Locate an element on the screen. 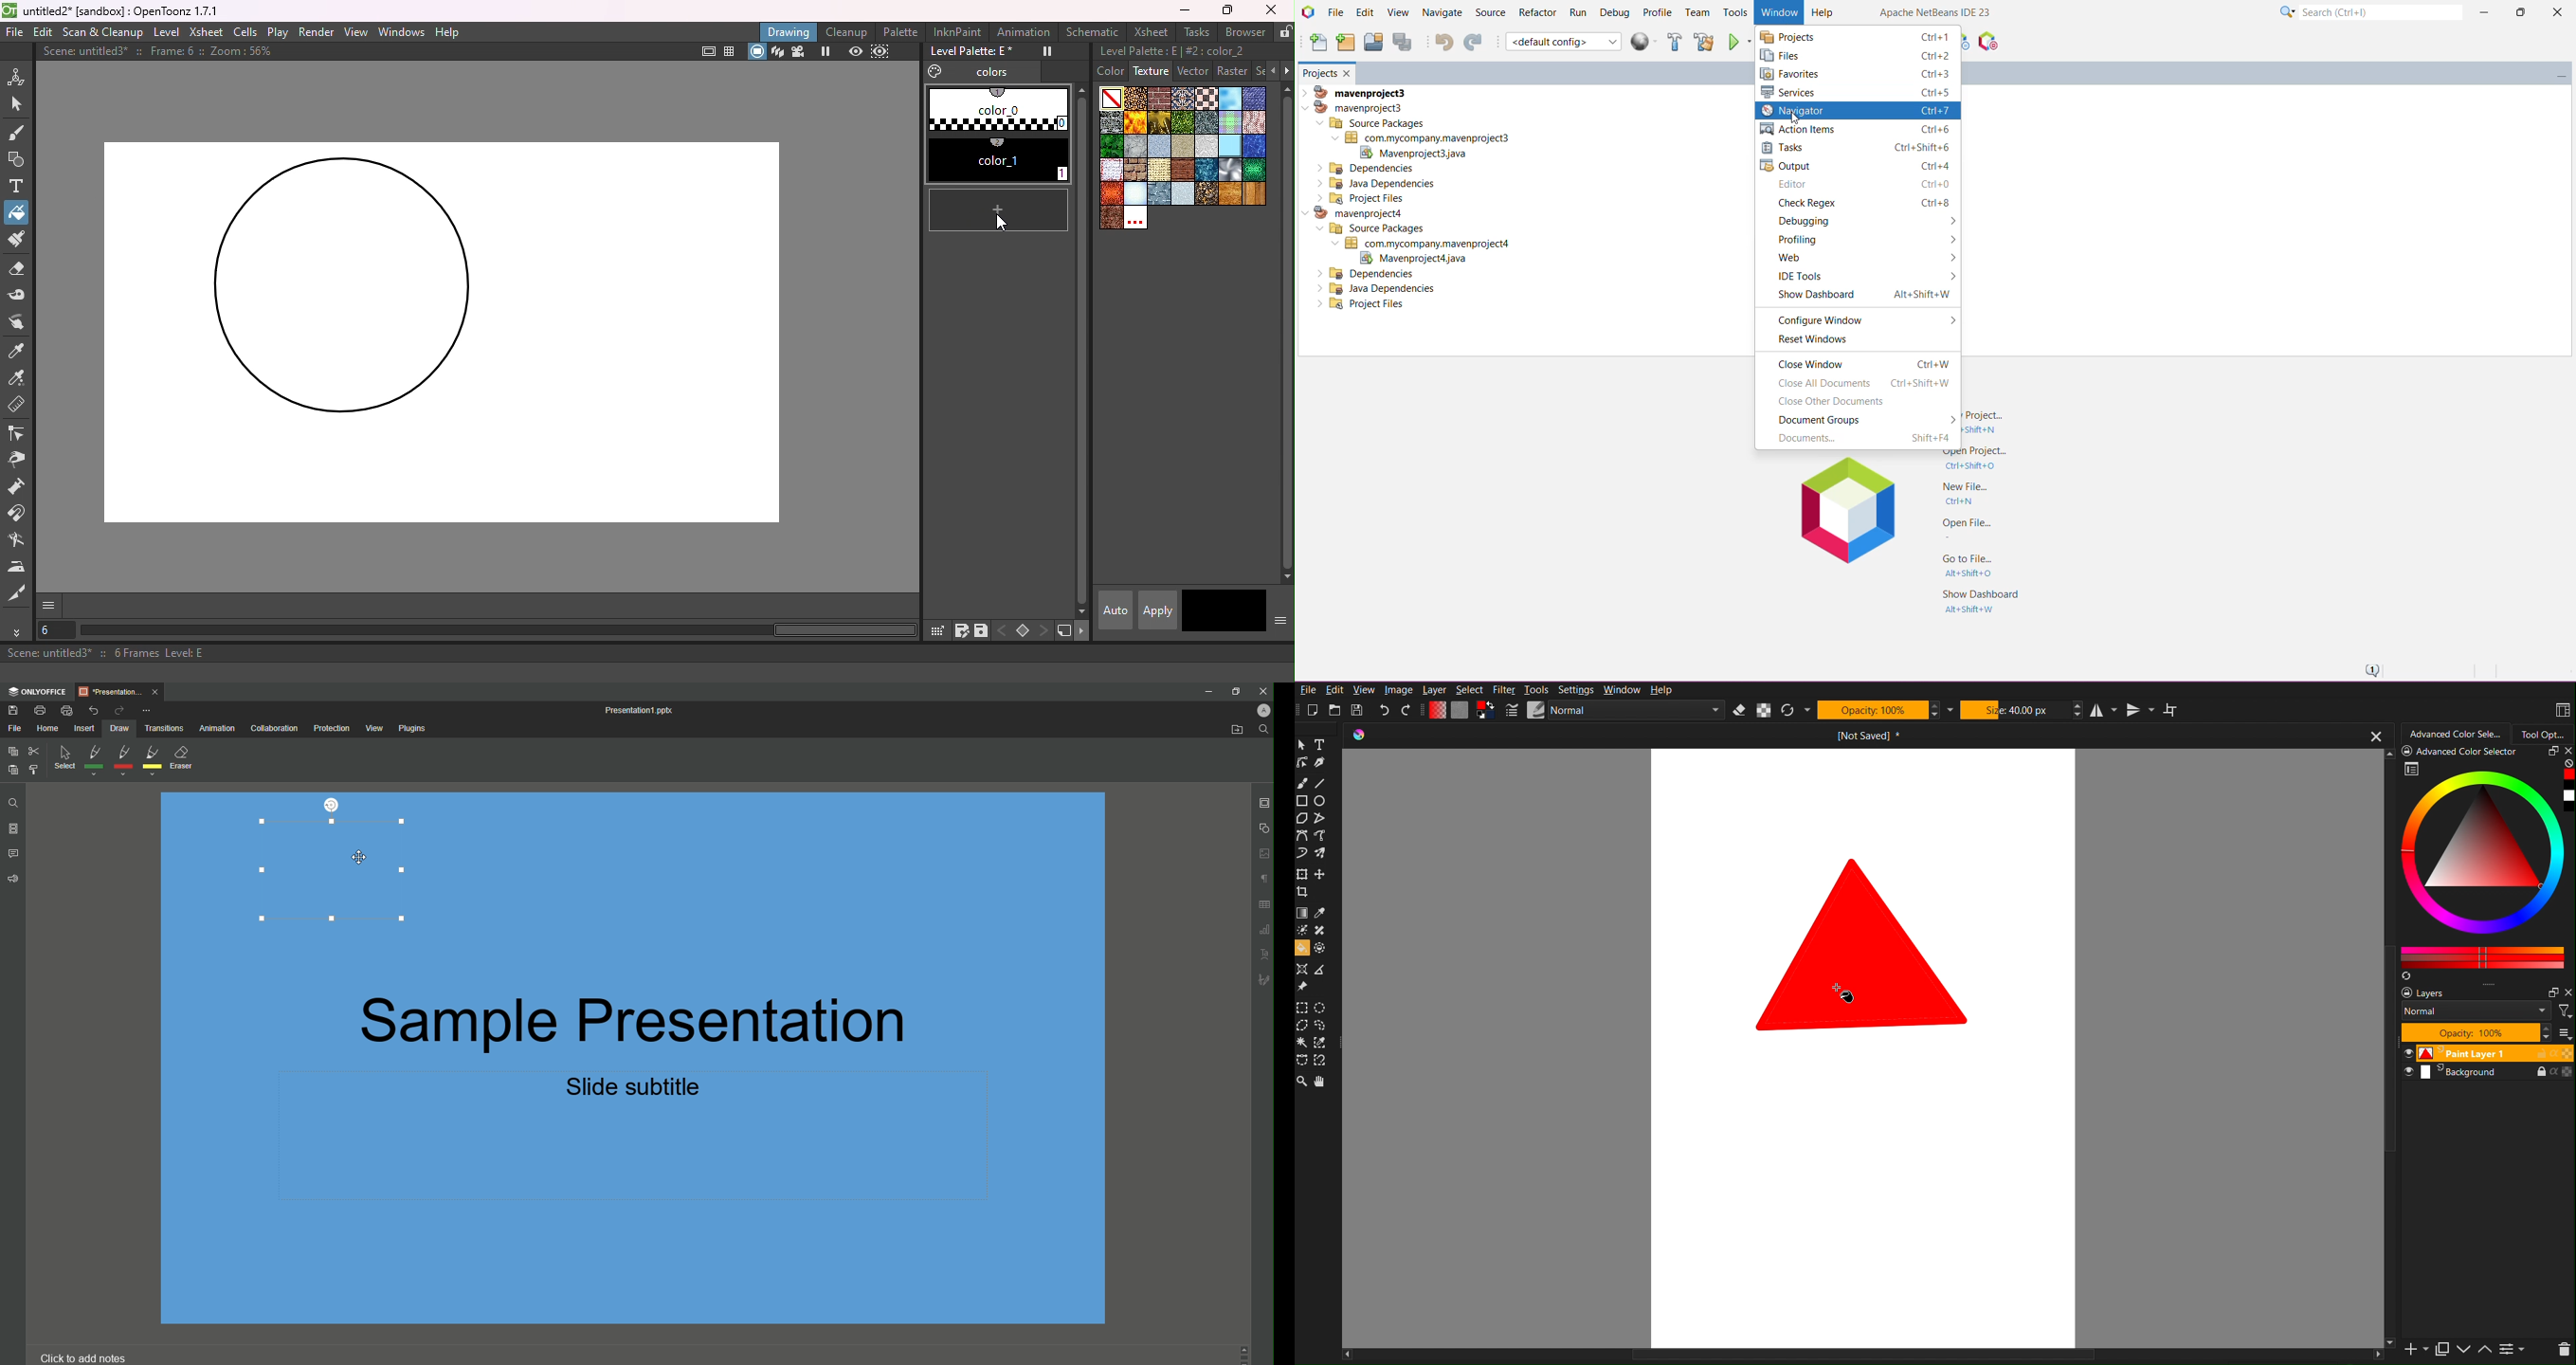 This screenshot has height=1372, width=2576. Draw is located at coordinates (119, 730).